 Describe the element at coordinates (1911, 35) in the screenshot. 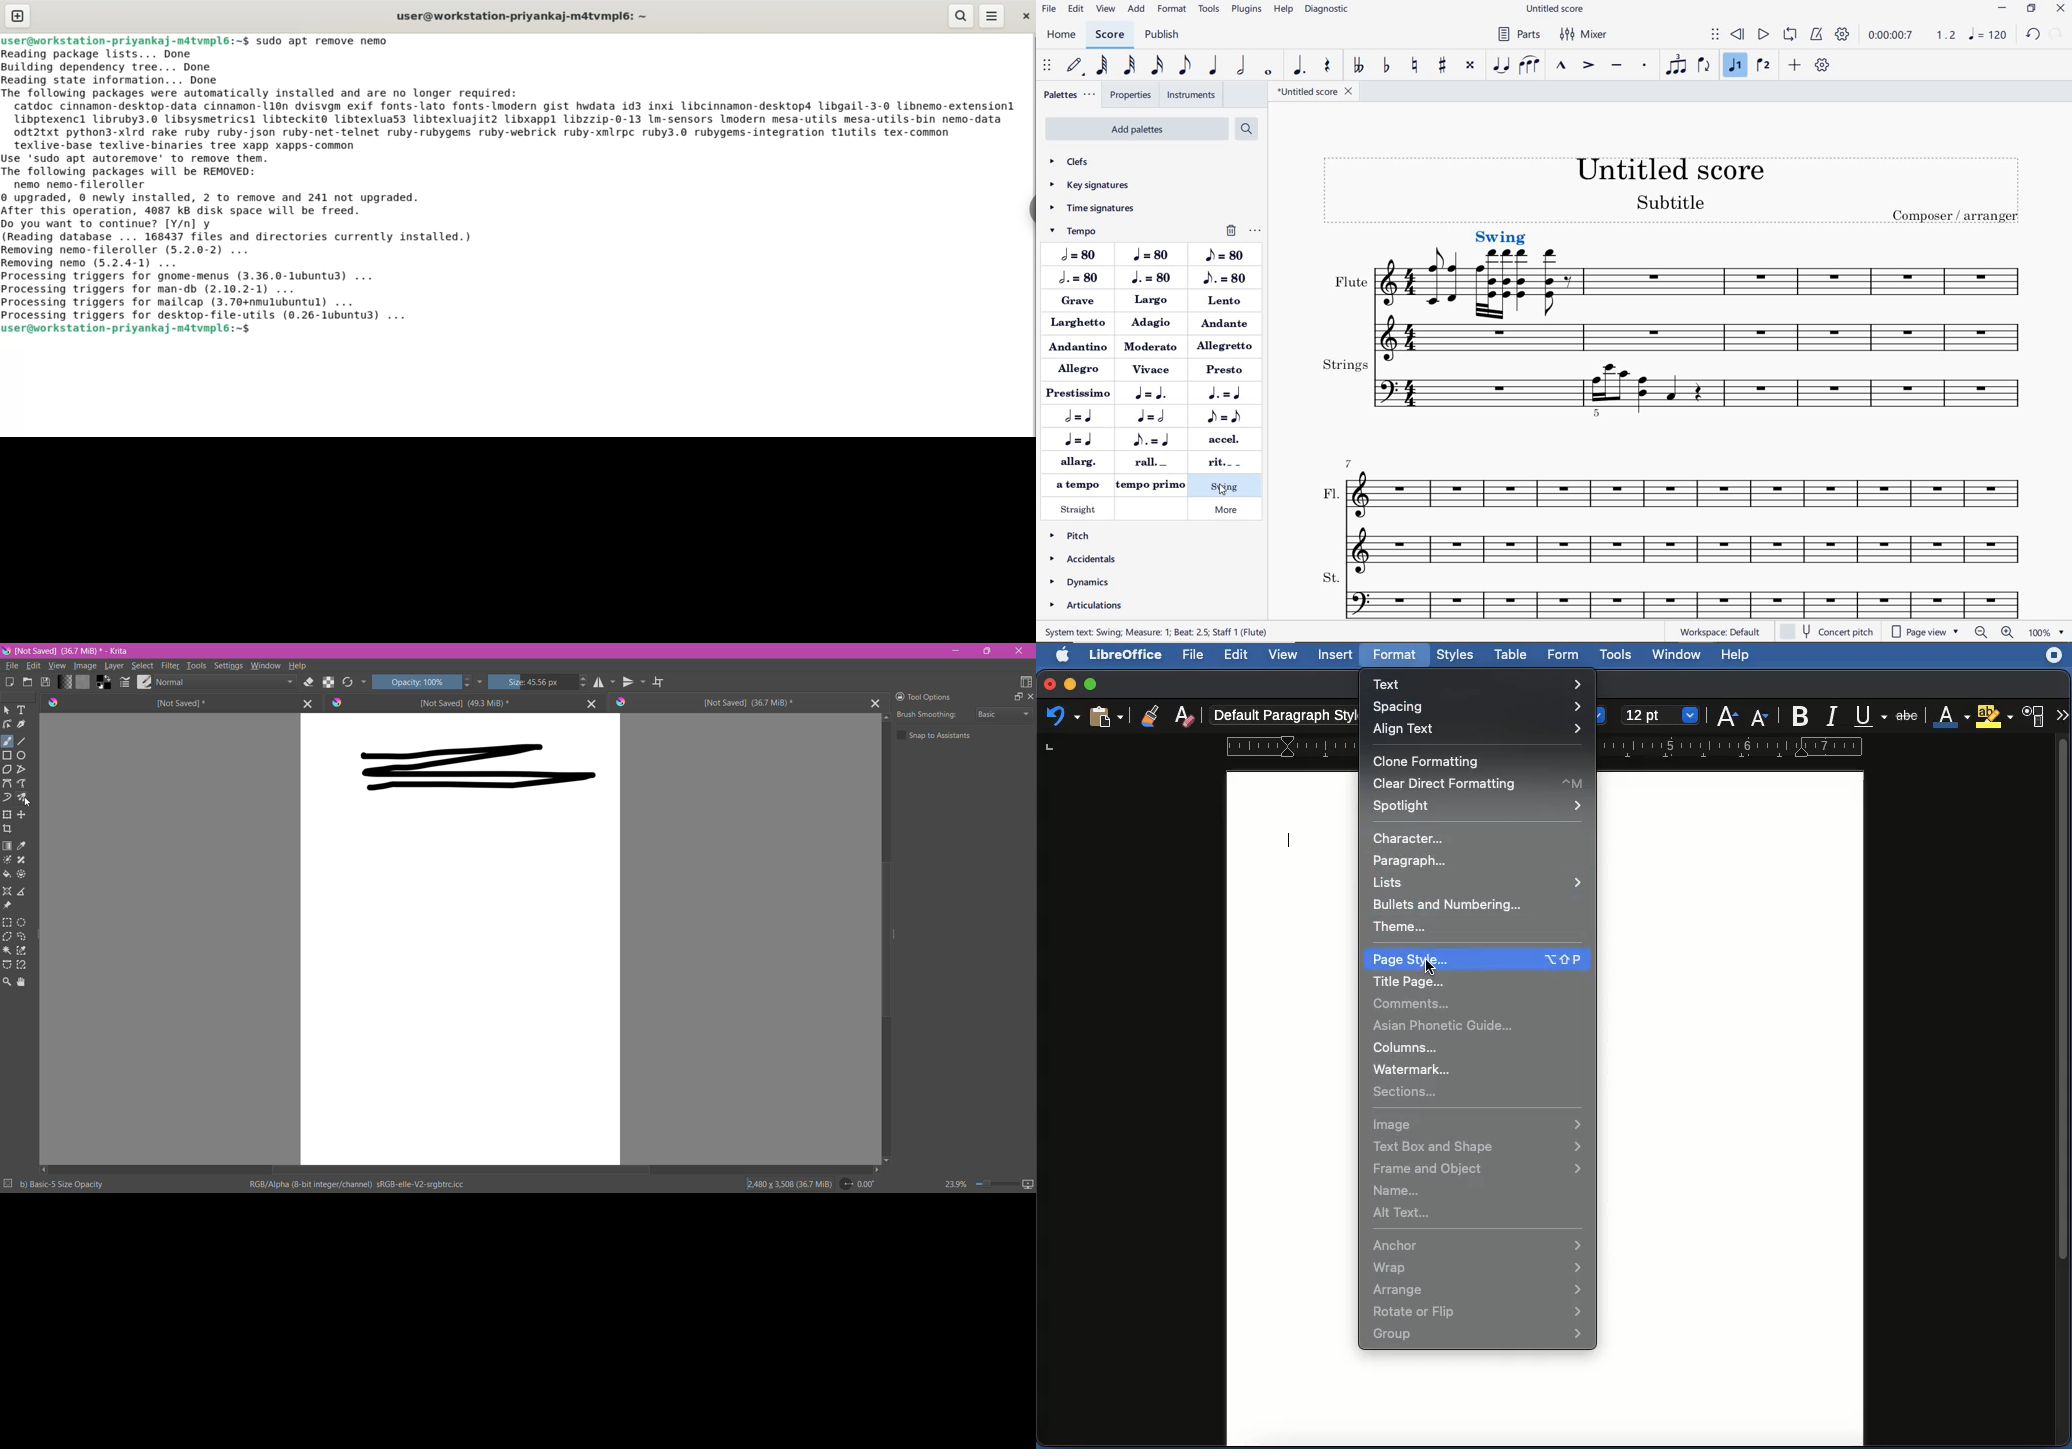

I see `PLAY TIME` at that location.